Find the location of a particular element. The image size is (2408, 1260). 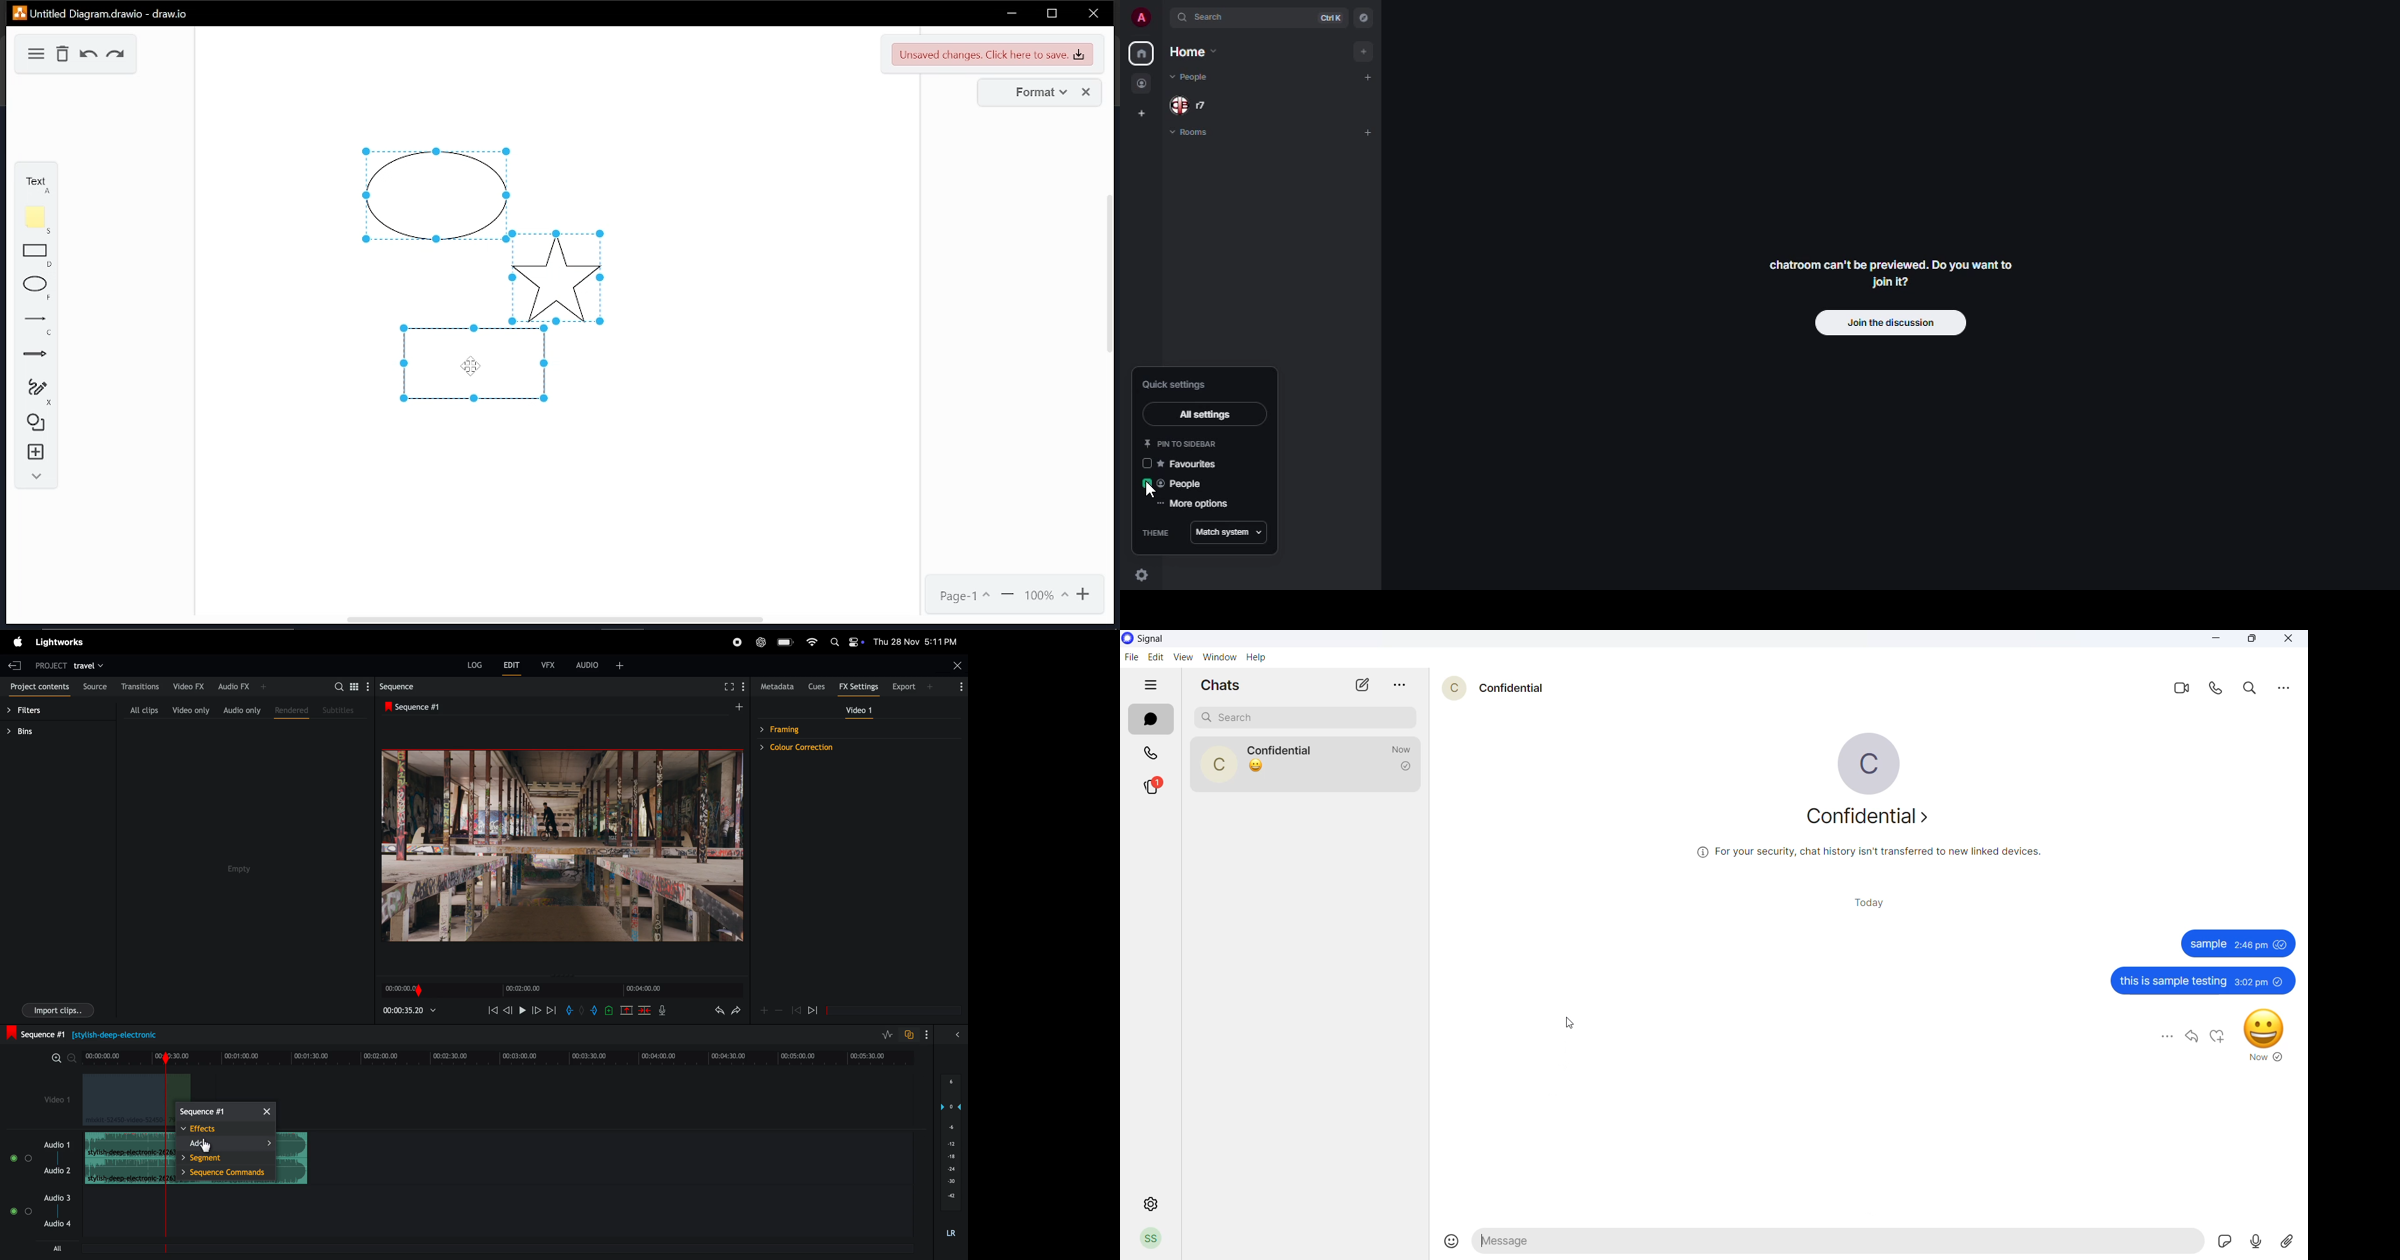

audio  is located at coordinates (602, 664).